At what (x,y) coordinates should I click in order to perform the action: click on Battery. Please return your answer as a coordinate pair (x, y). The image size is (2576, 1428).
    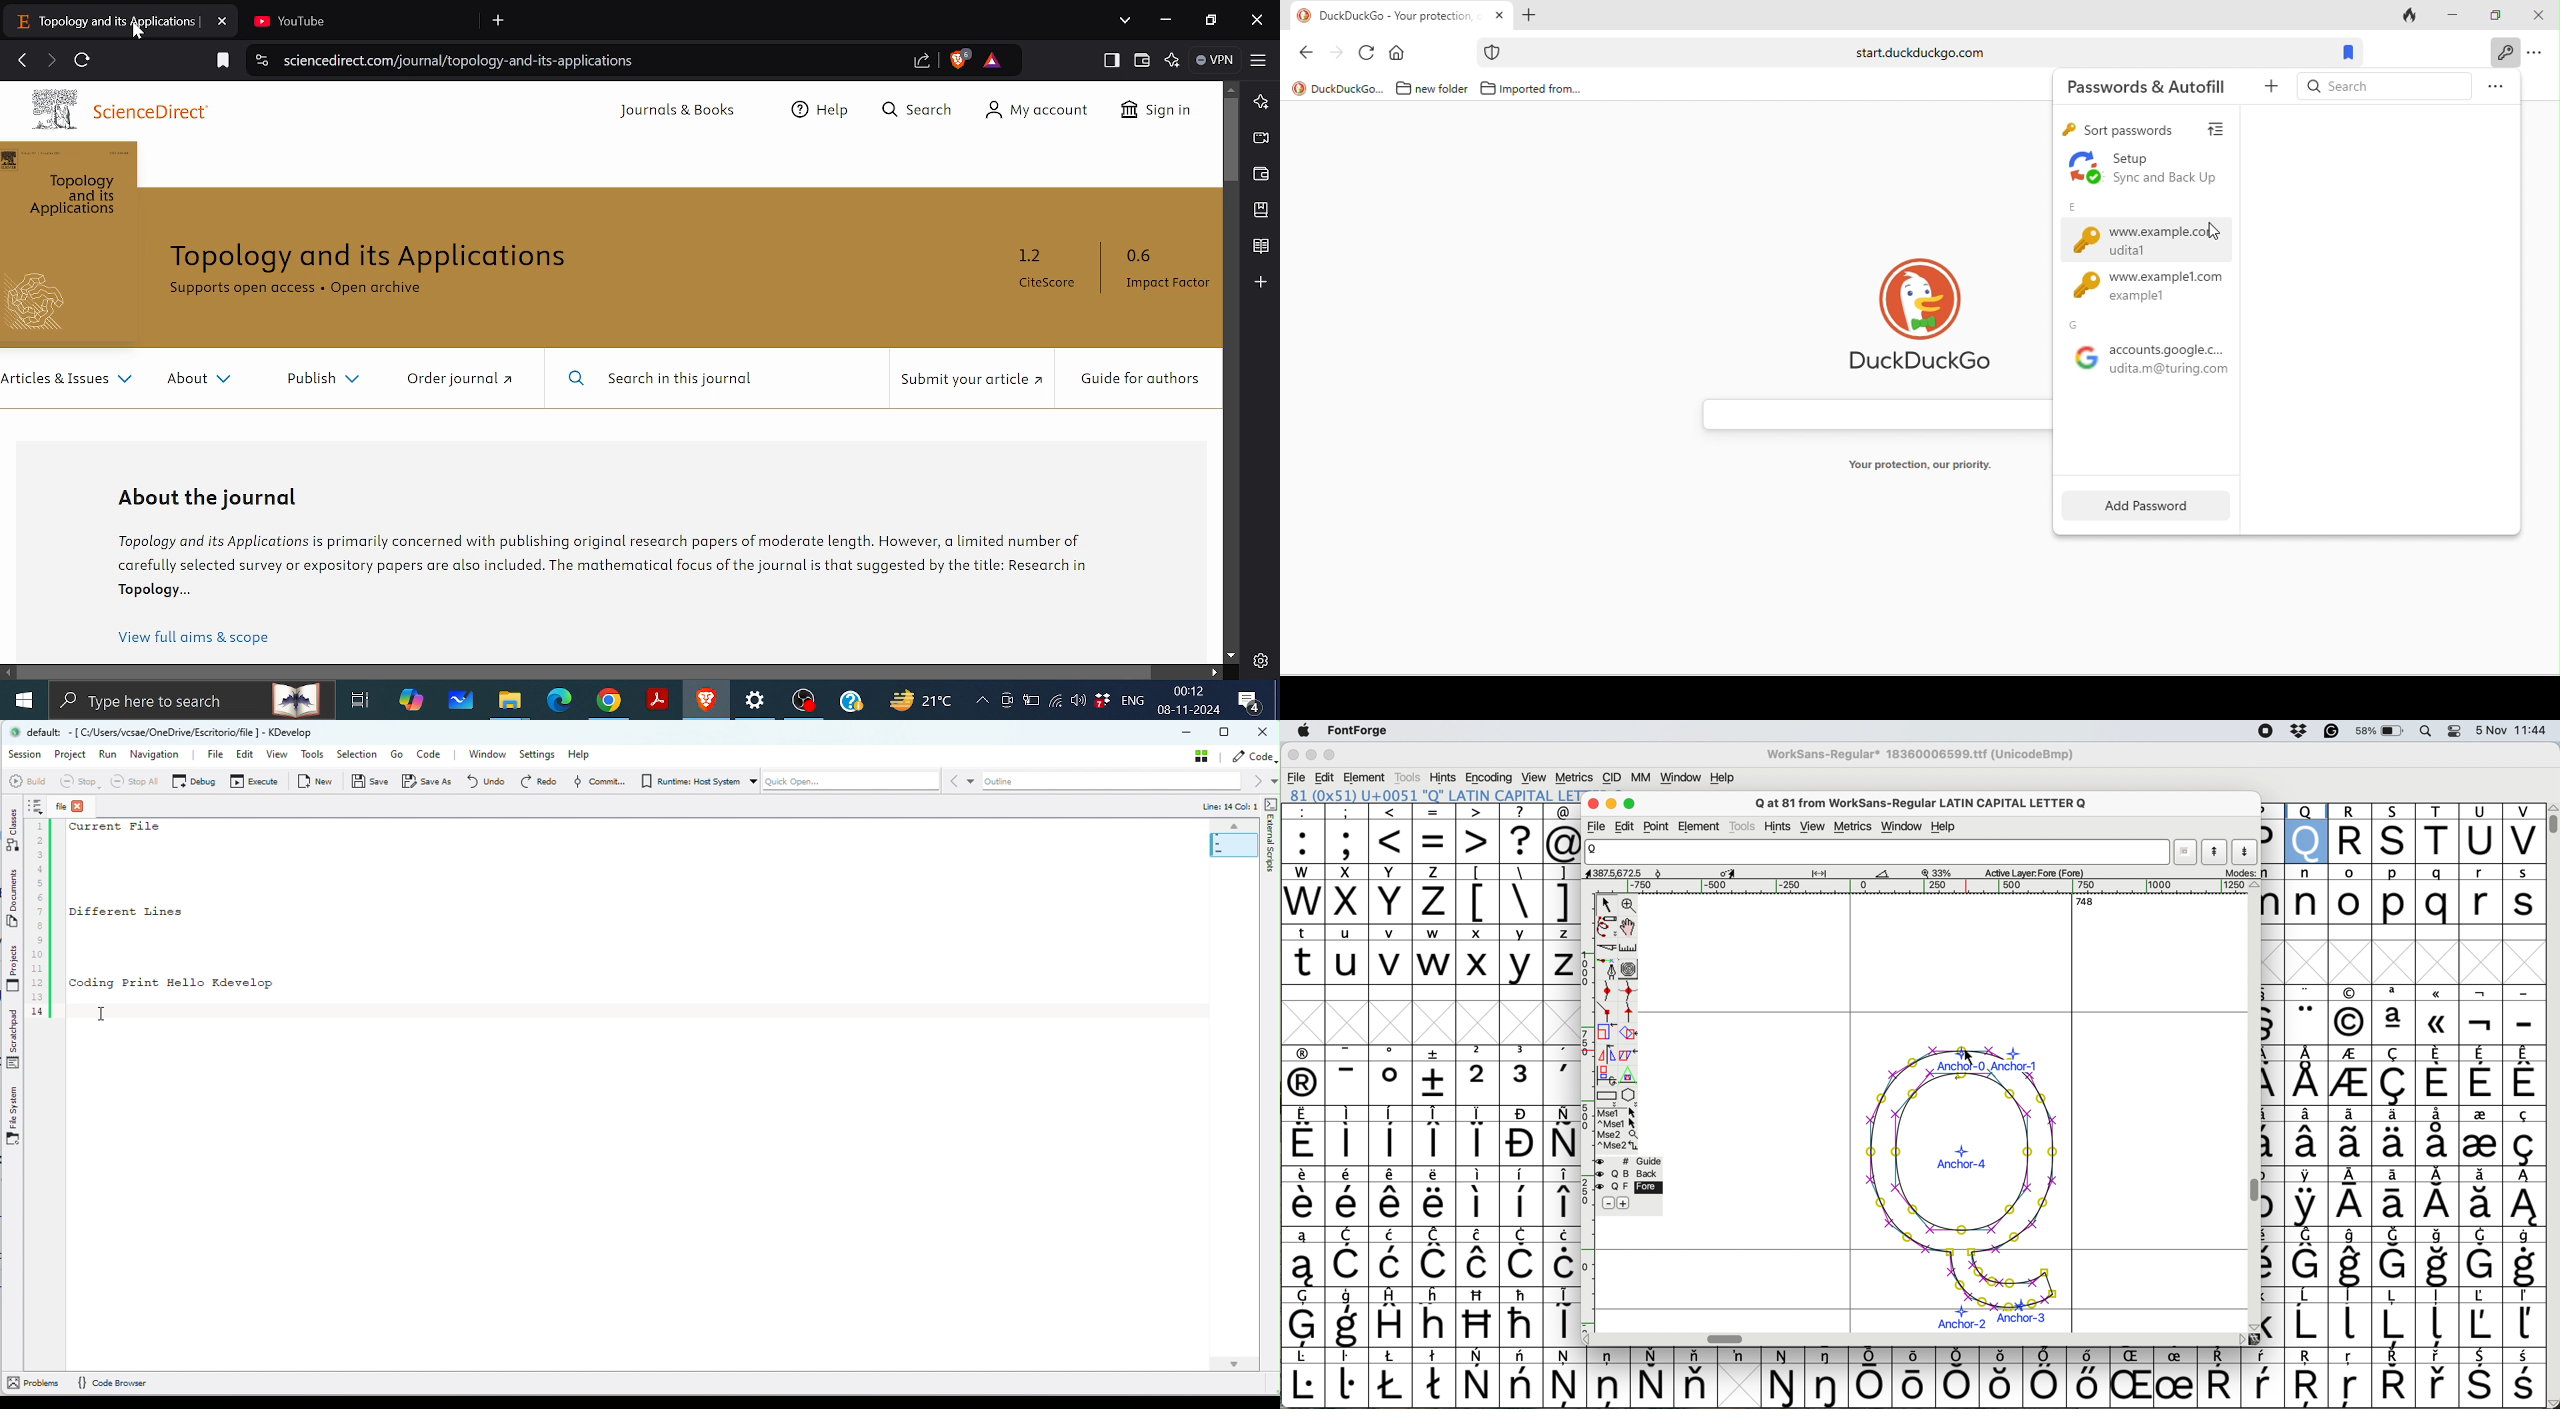
    Looking at the image, I should click on (1031, 699).